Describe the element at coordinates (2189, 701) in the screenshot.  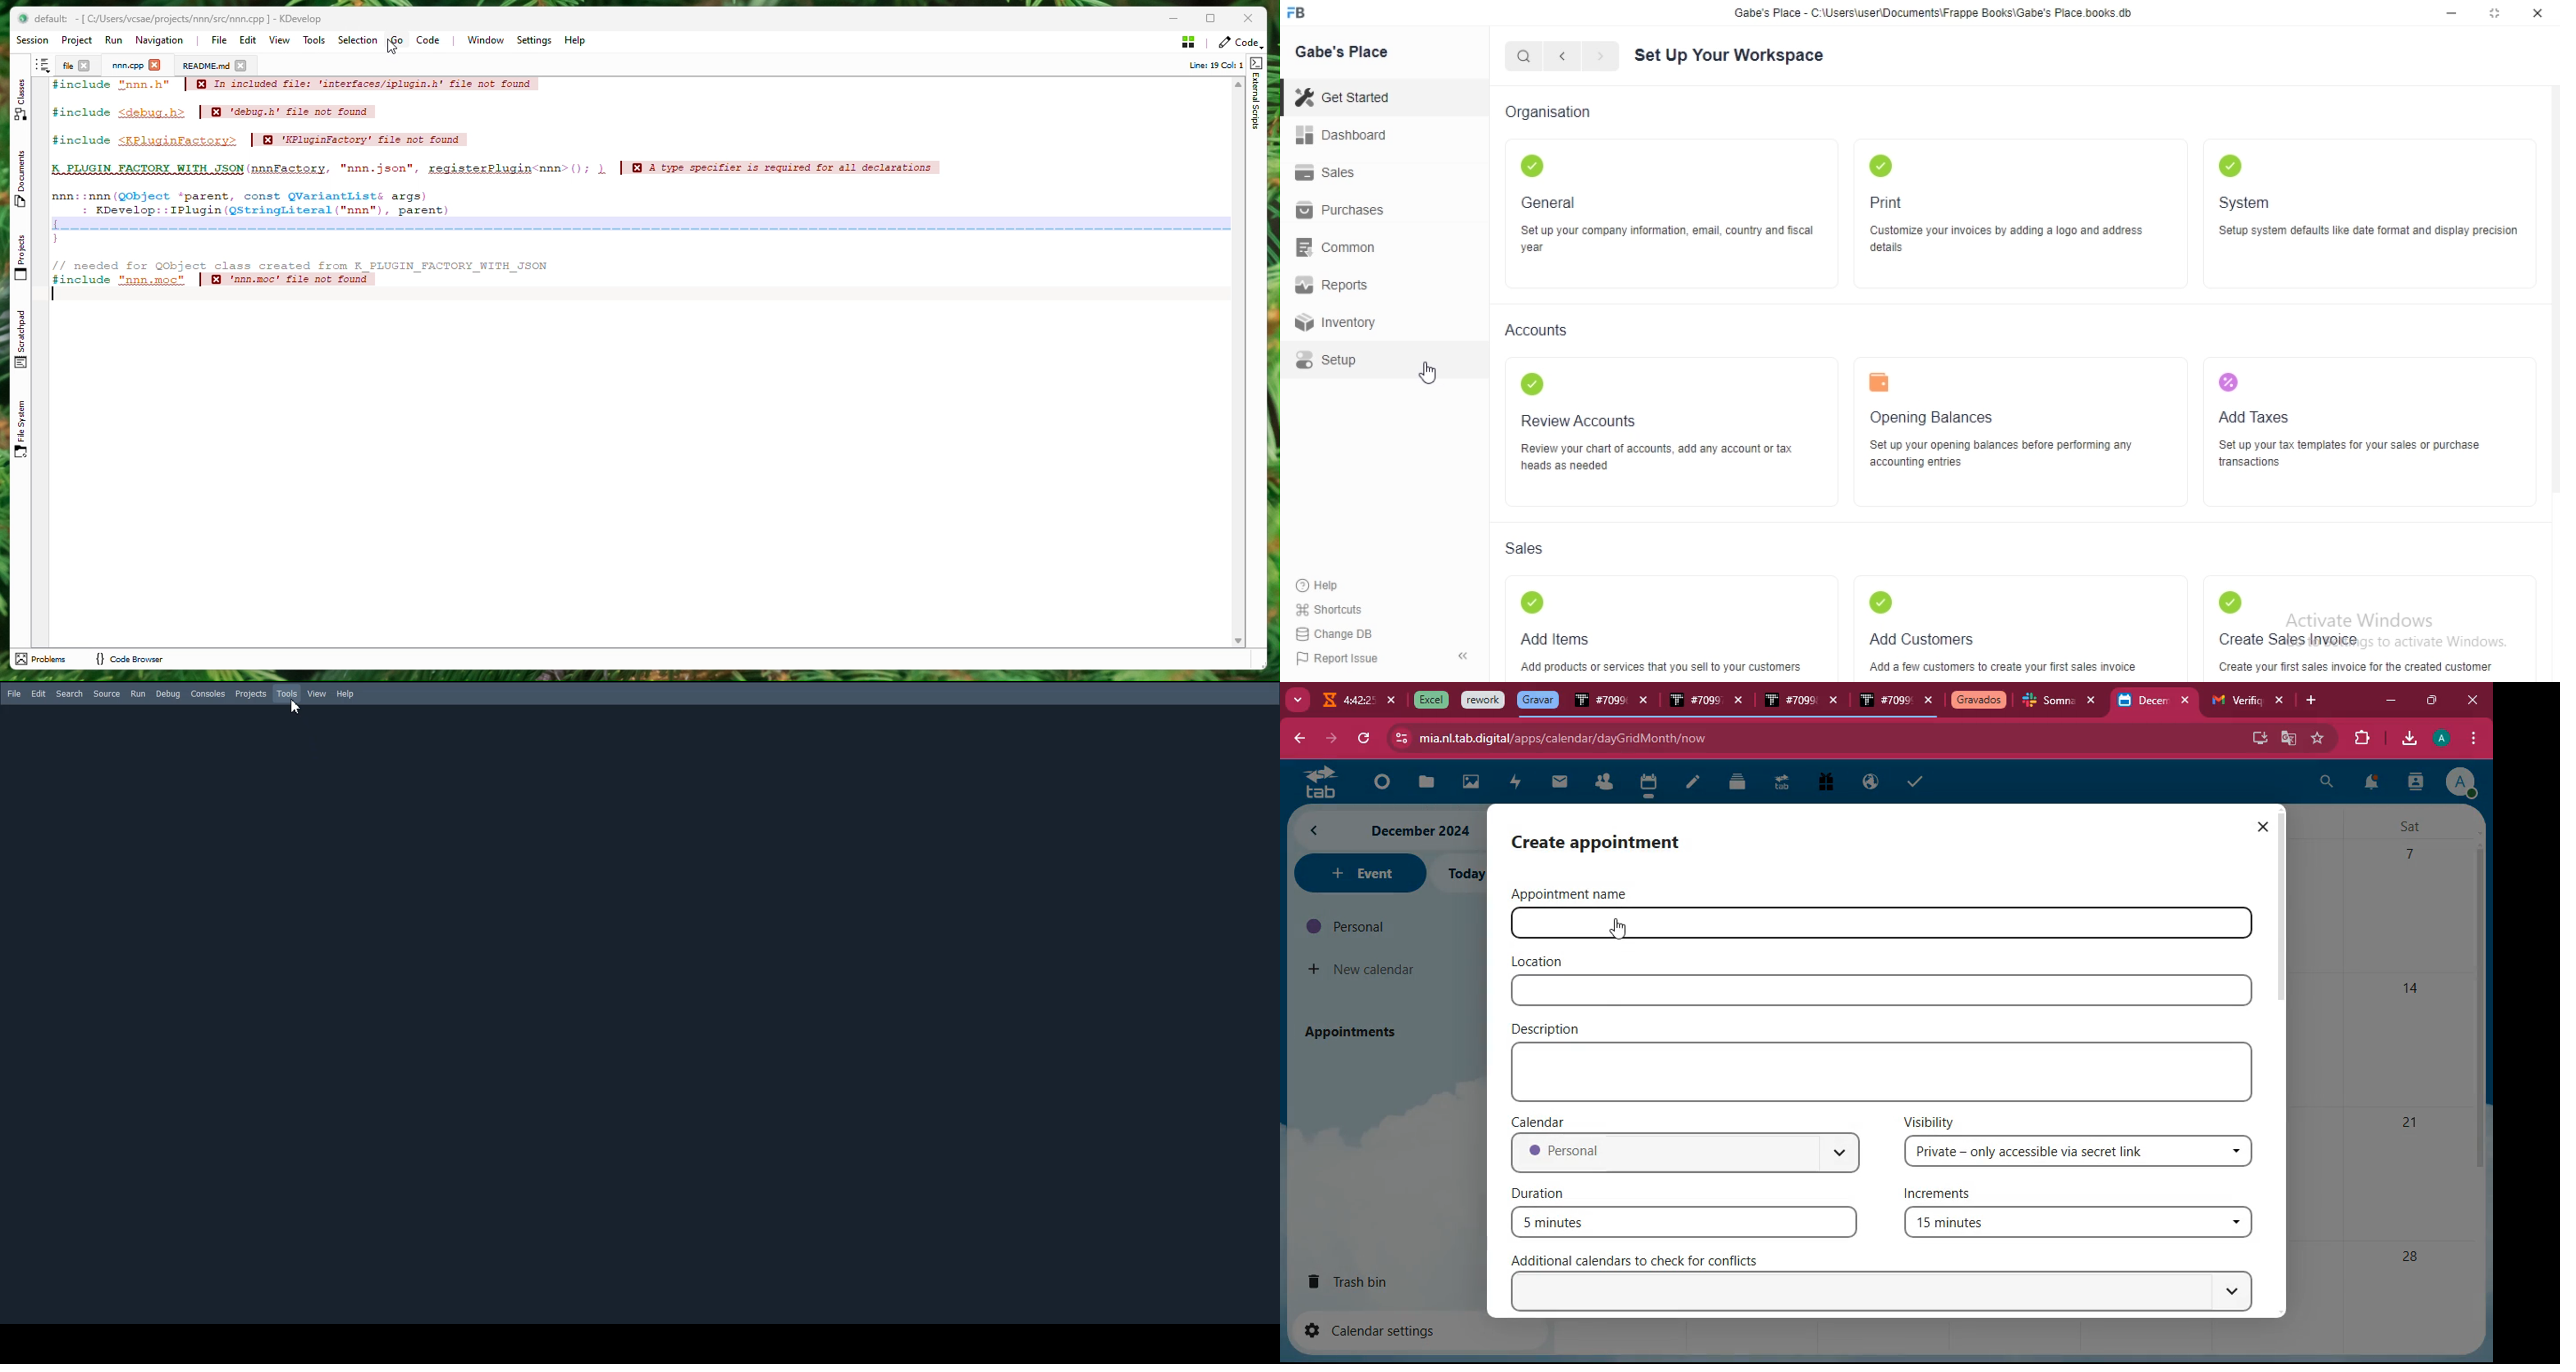
I see `close` at that location.